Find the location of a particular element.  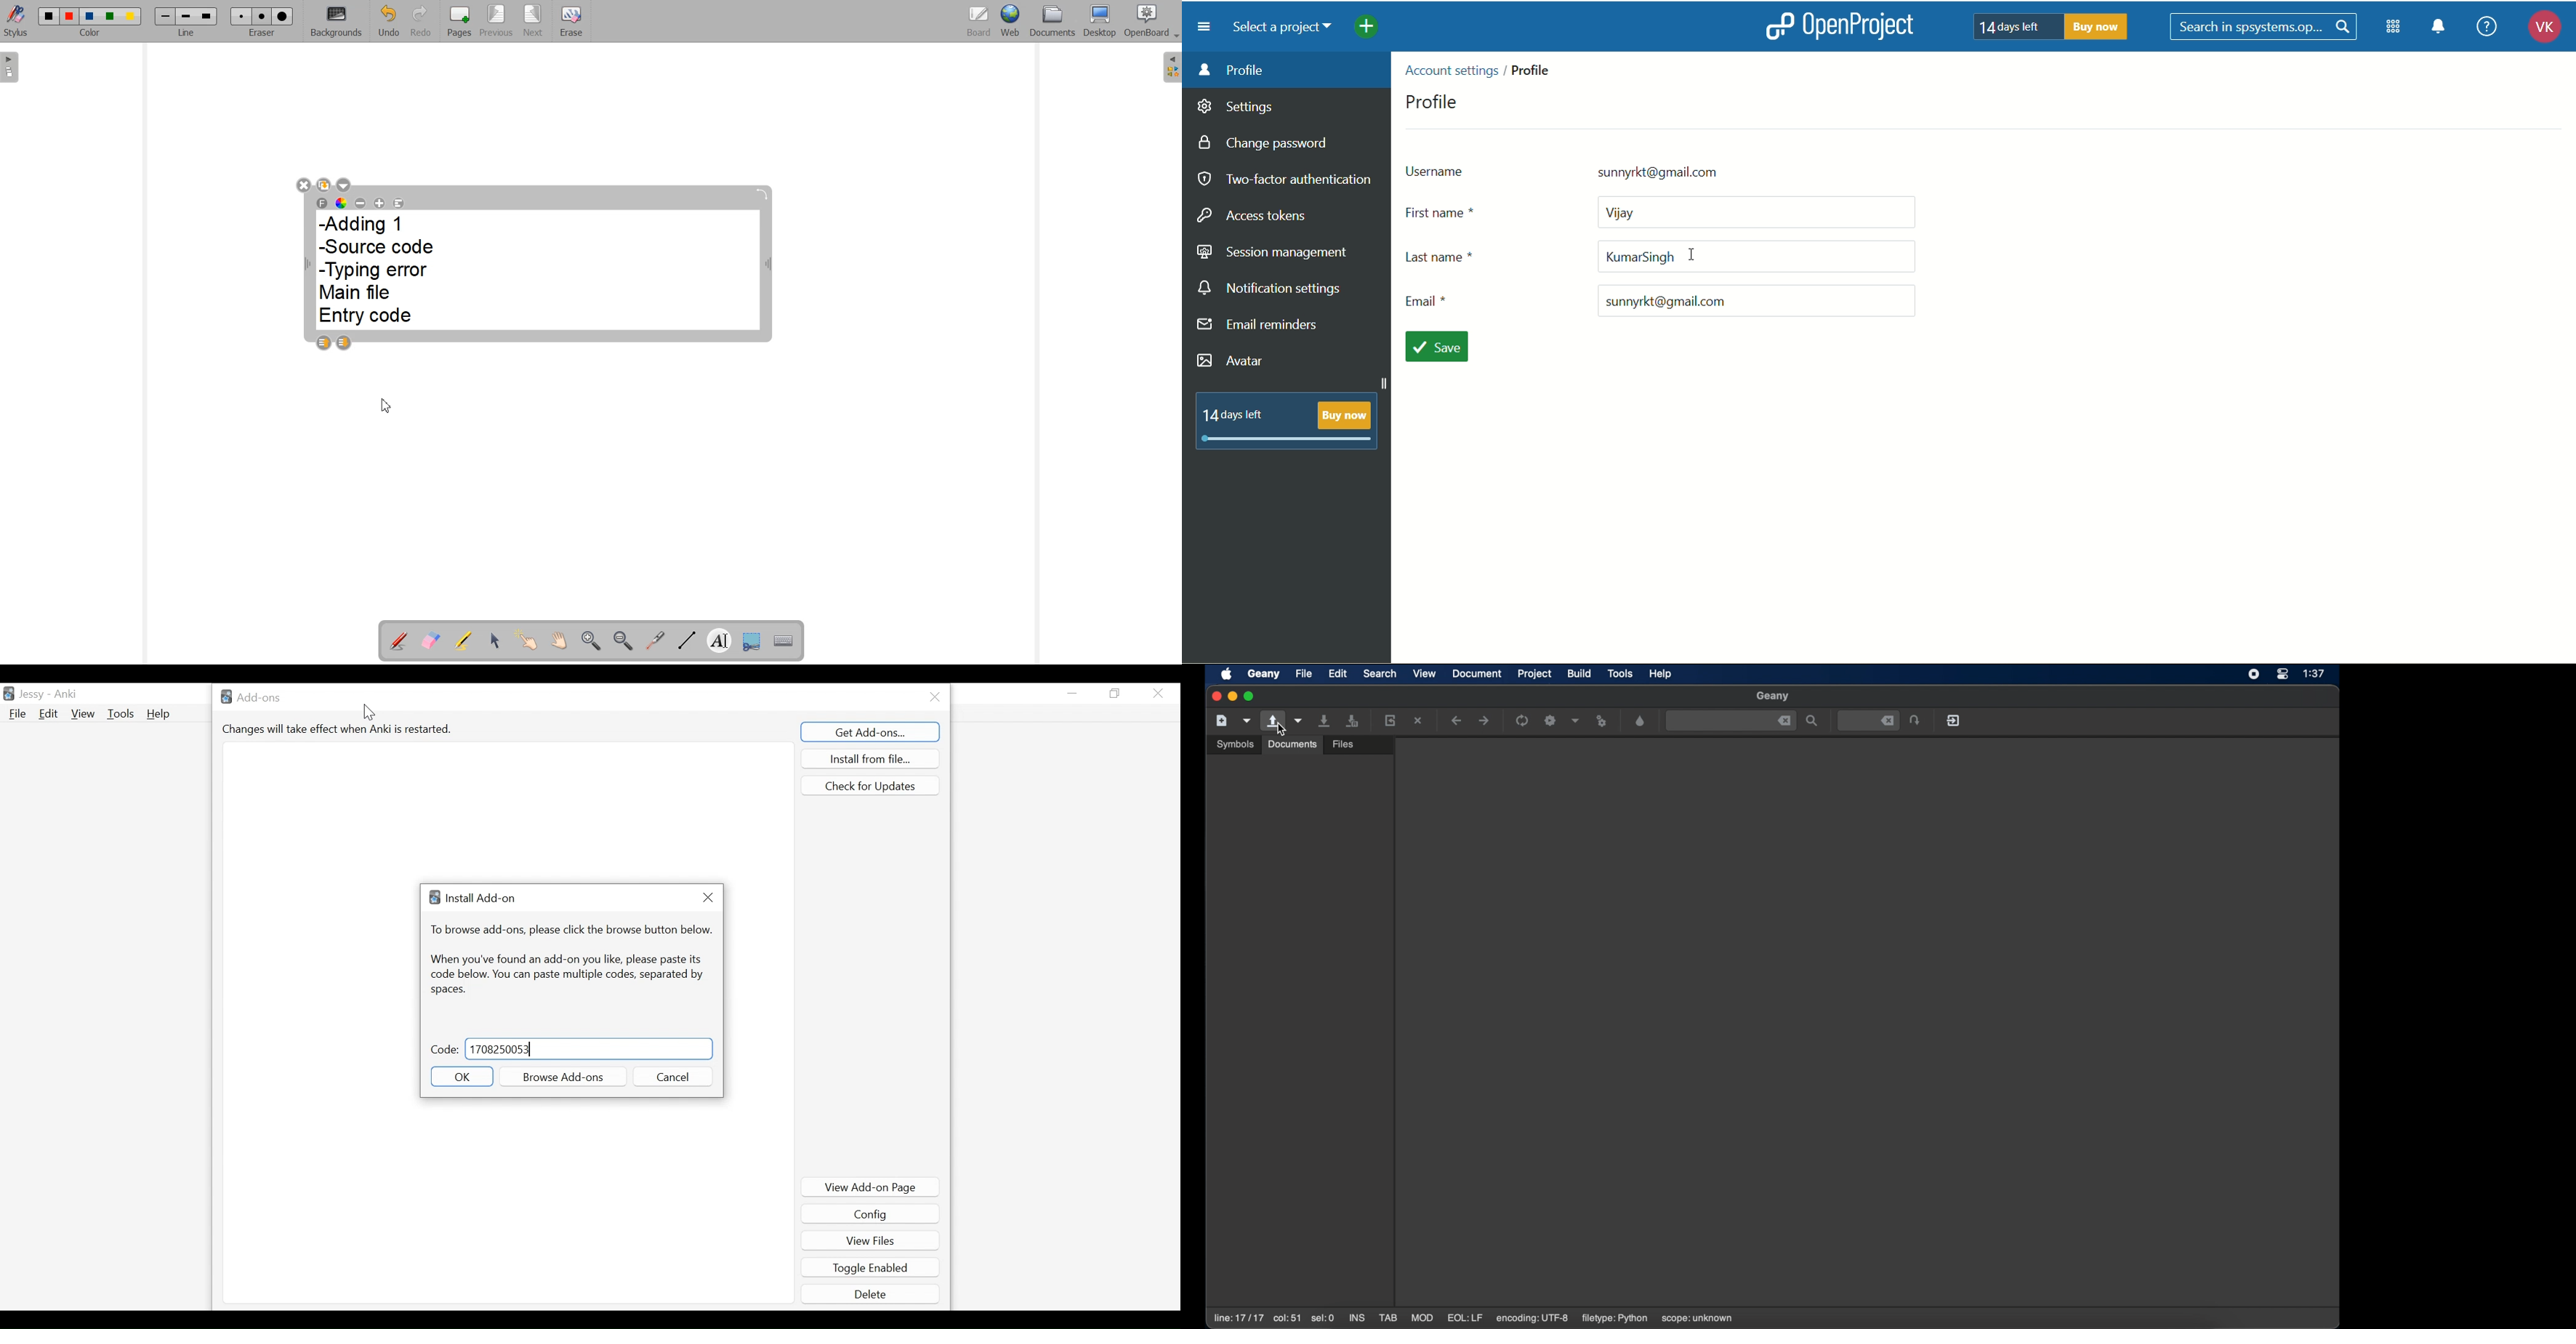

File is located at coordinates (17, 714).